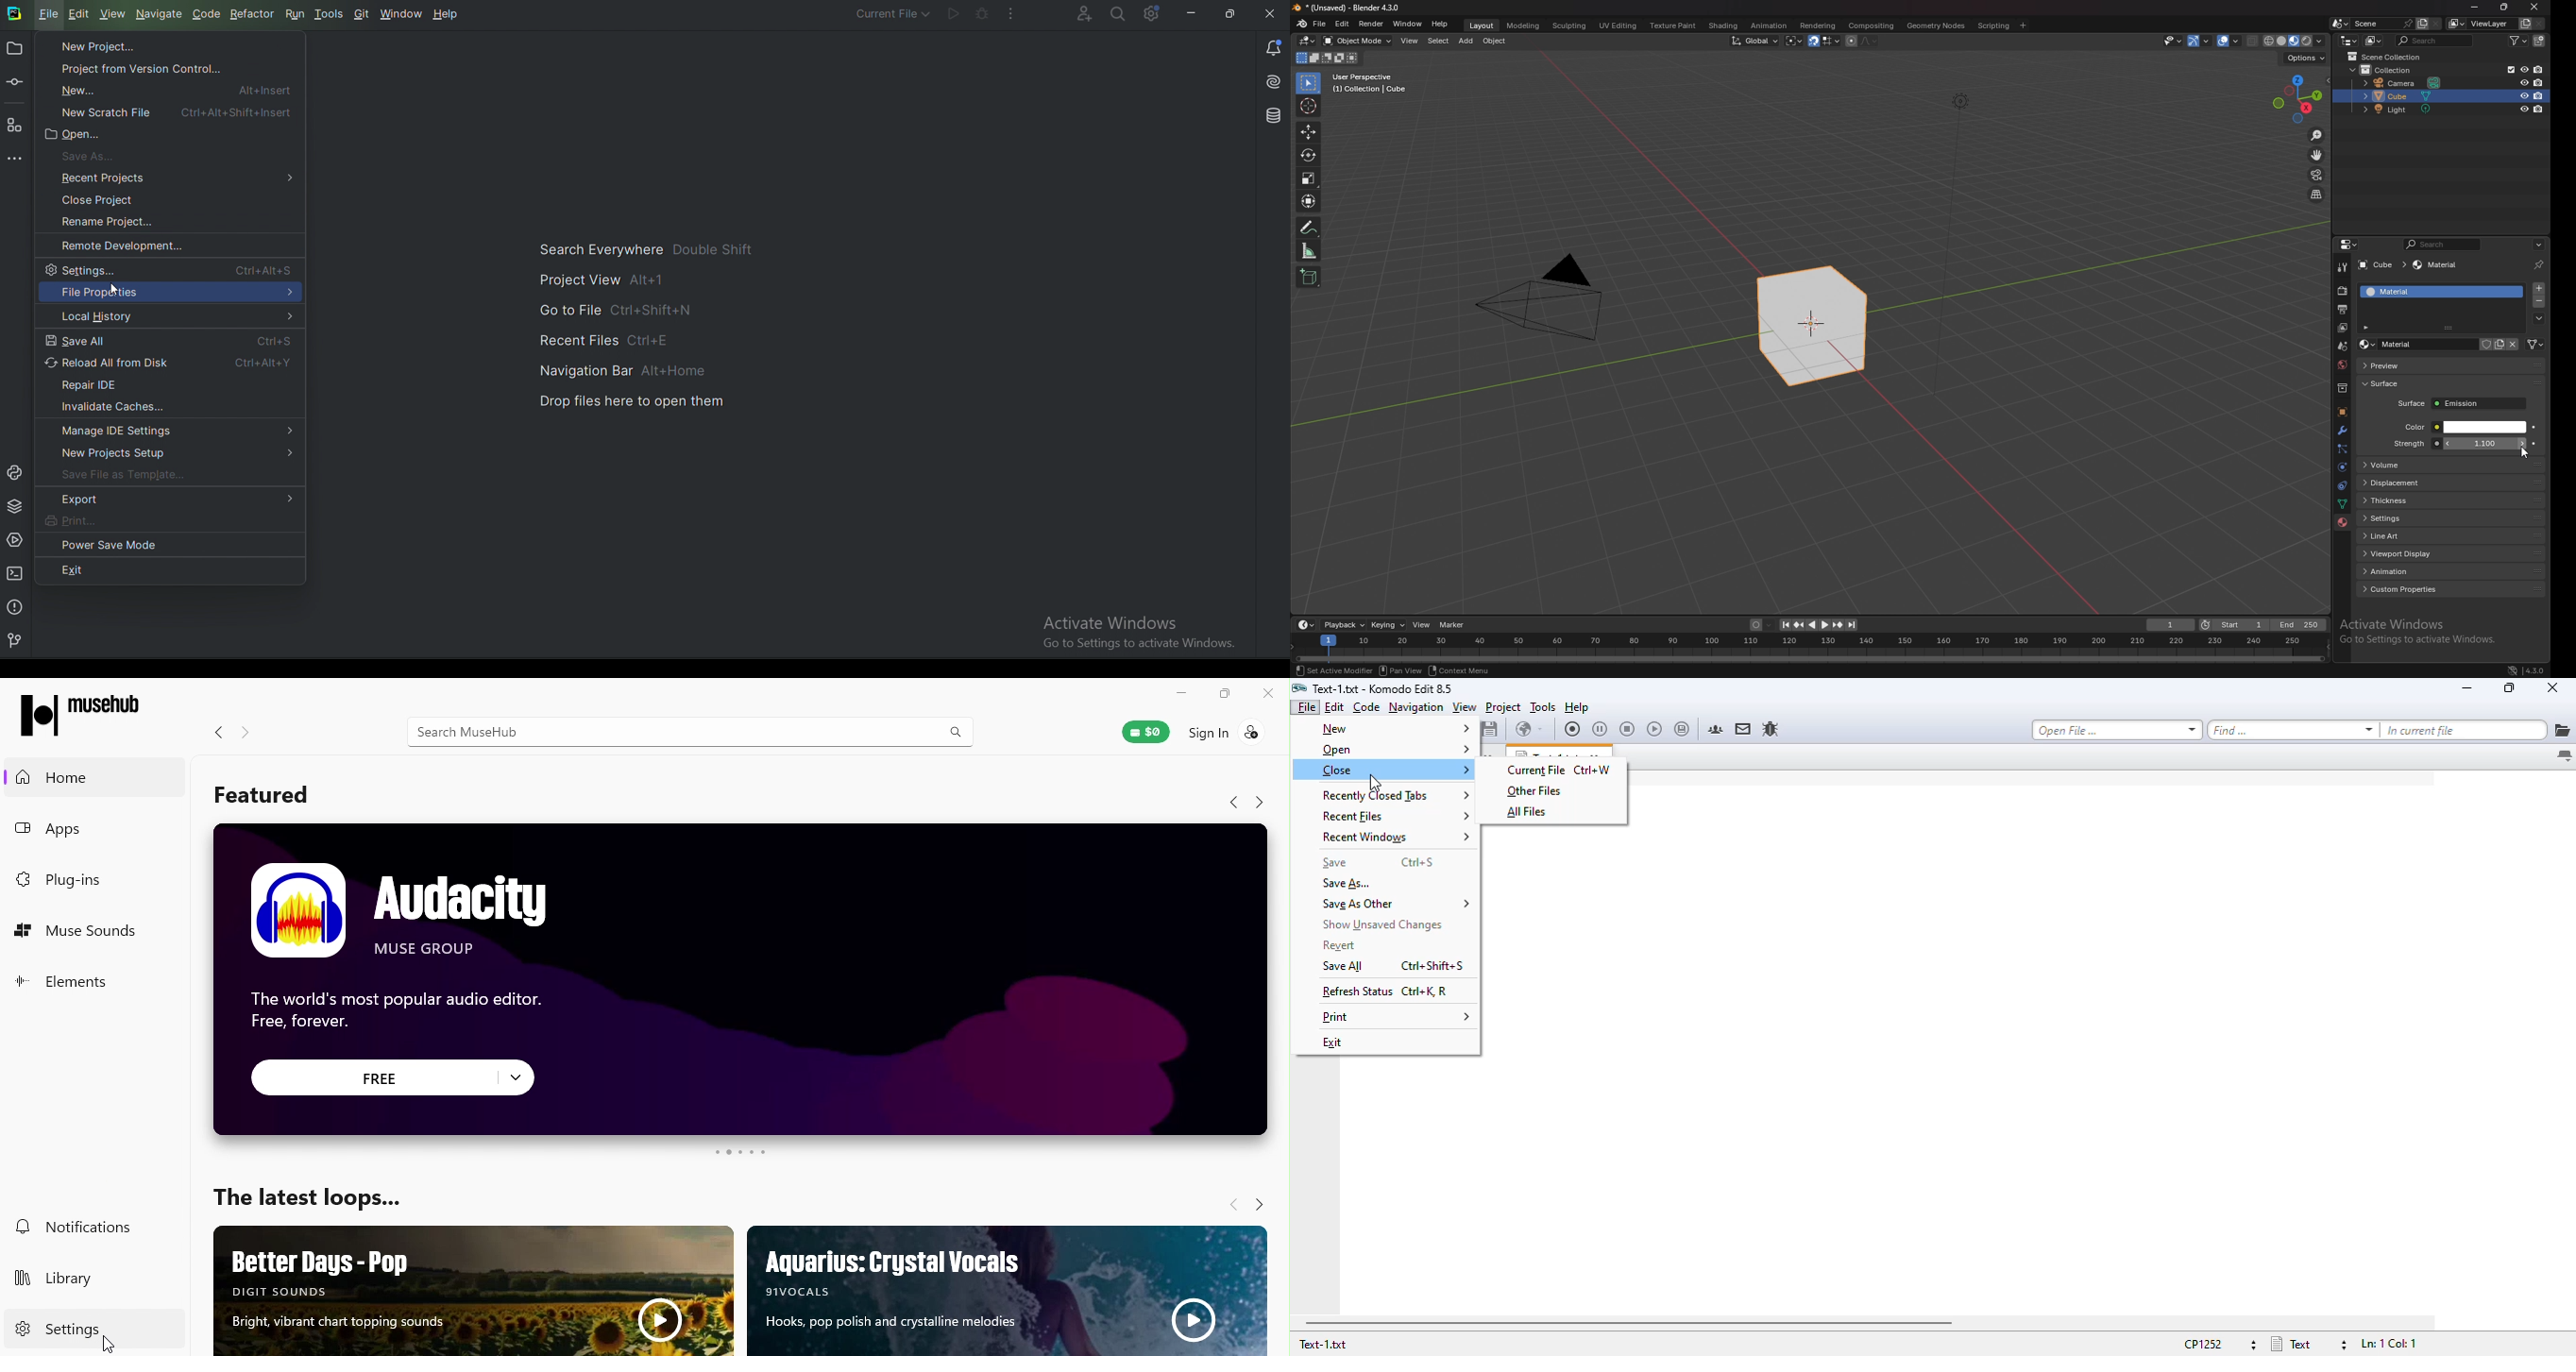 The image size is (2576, 1372). What do you see at coordinates (630, 372) in the screenshot?
I see `Navigation Bar Alt+Home` at bounding box center [630, 372].